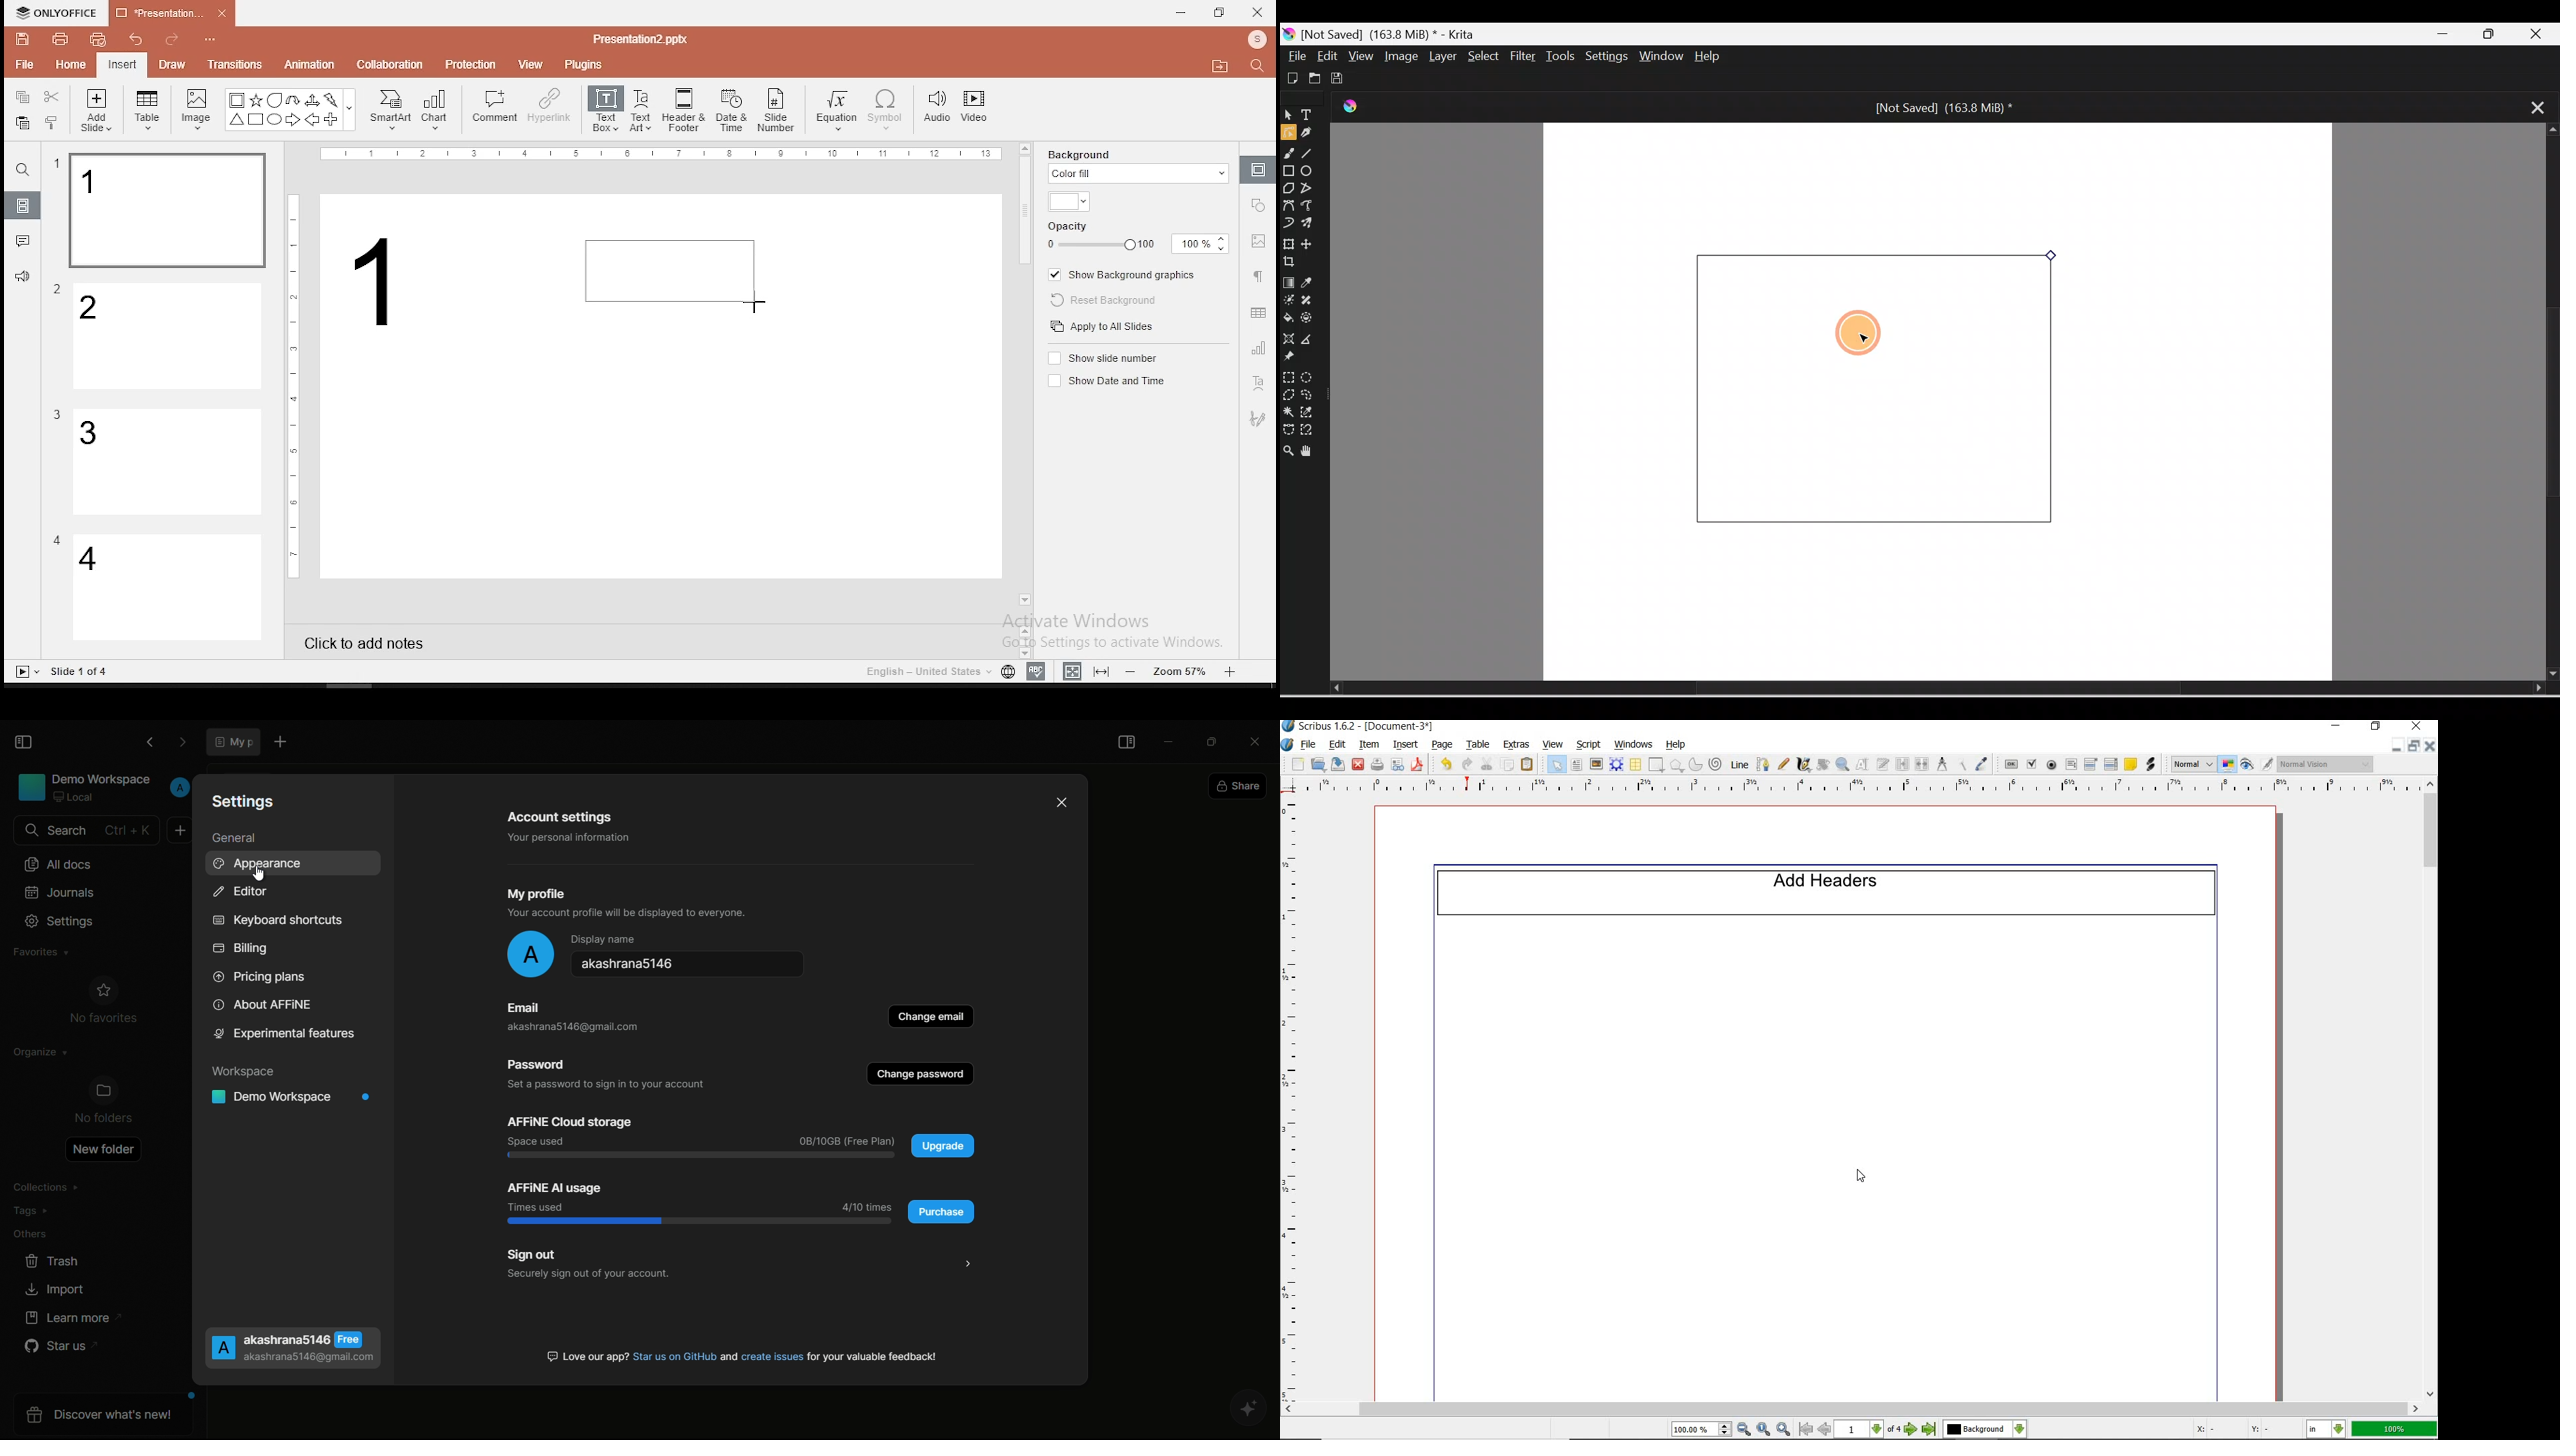 This screenshot has width=2576, height=1456. What do you see at coordinates (233, 839) in the screenshot?
I see `general` at bounding box center [233, 839].